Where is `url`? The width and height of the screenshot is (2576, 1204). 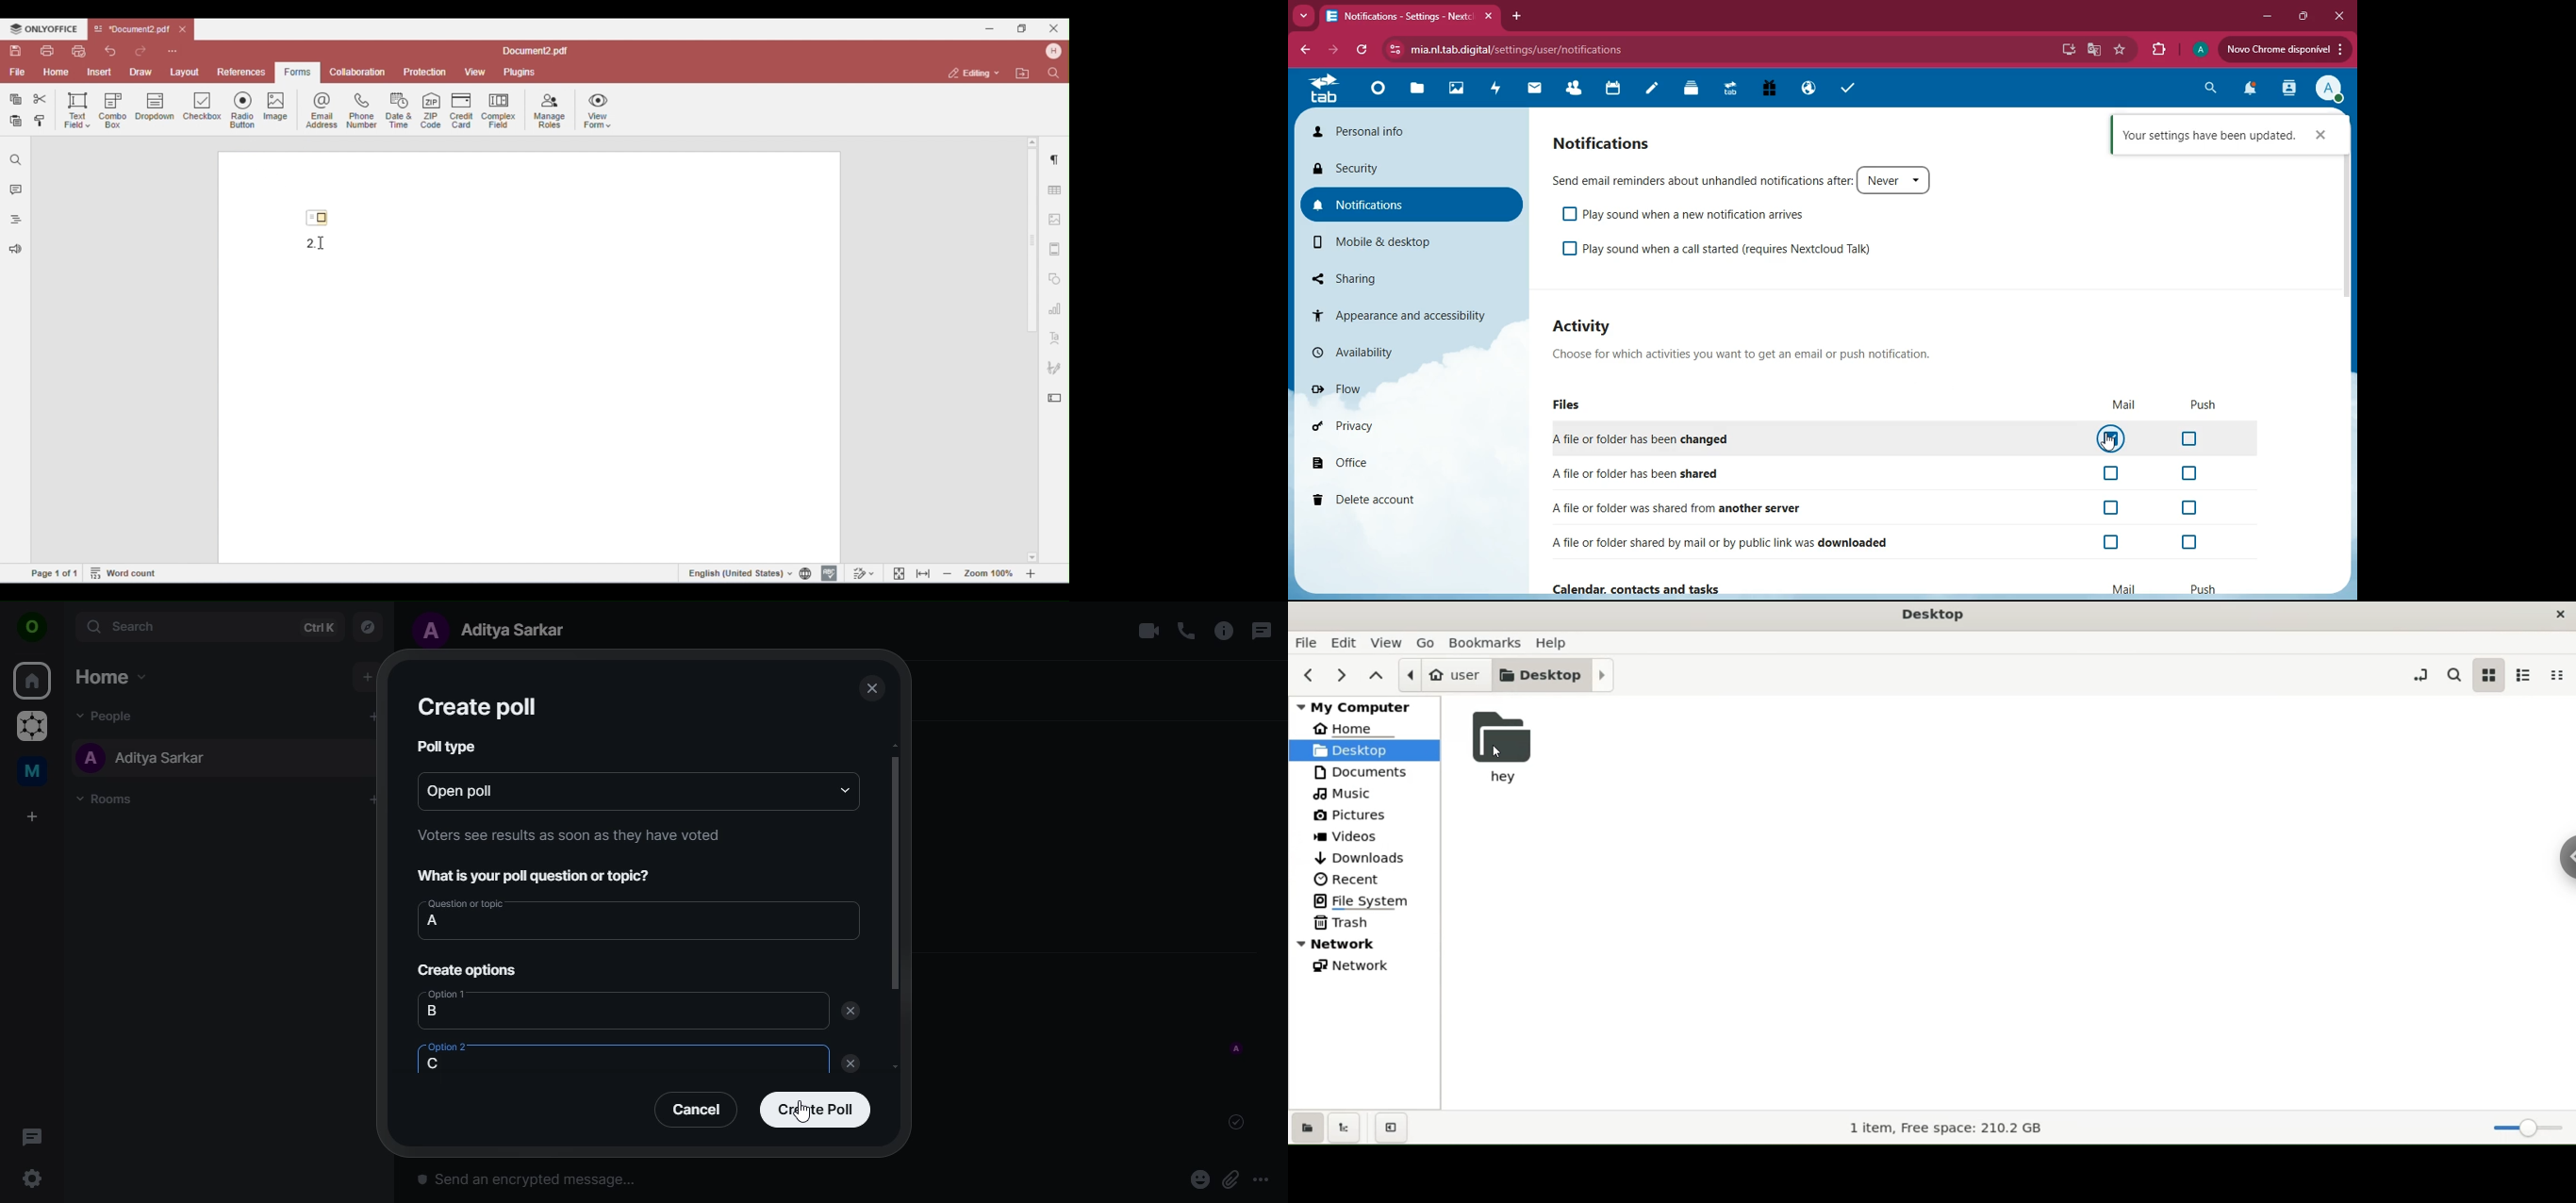
url is located at coordinates (1503, 49).